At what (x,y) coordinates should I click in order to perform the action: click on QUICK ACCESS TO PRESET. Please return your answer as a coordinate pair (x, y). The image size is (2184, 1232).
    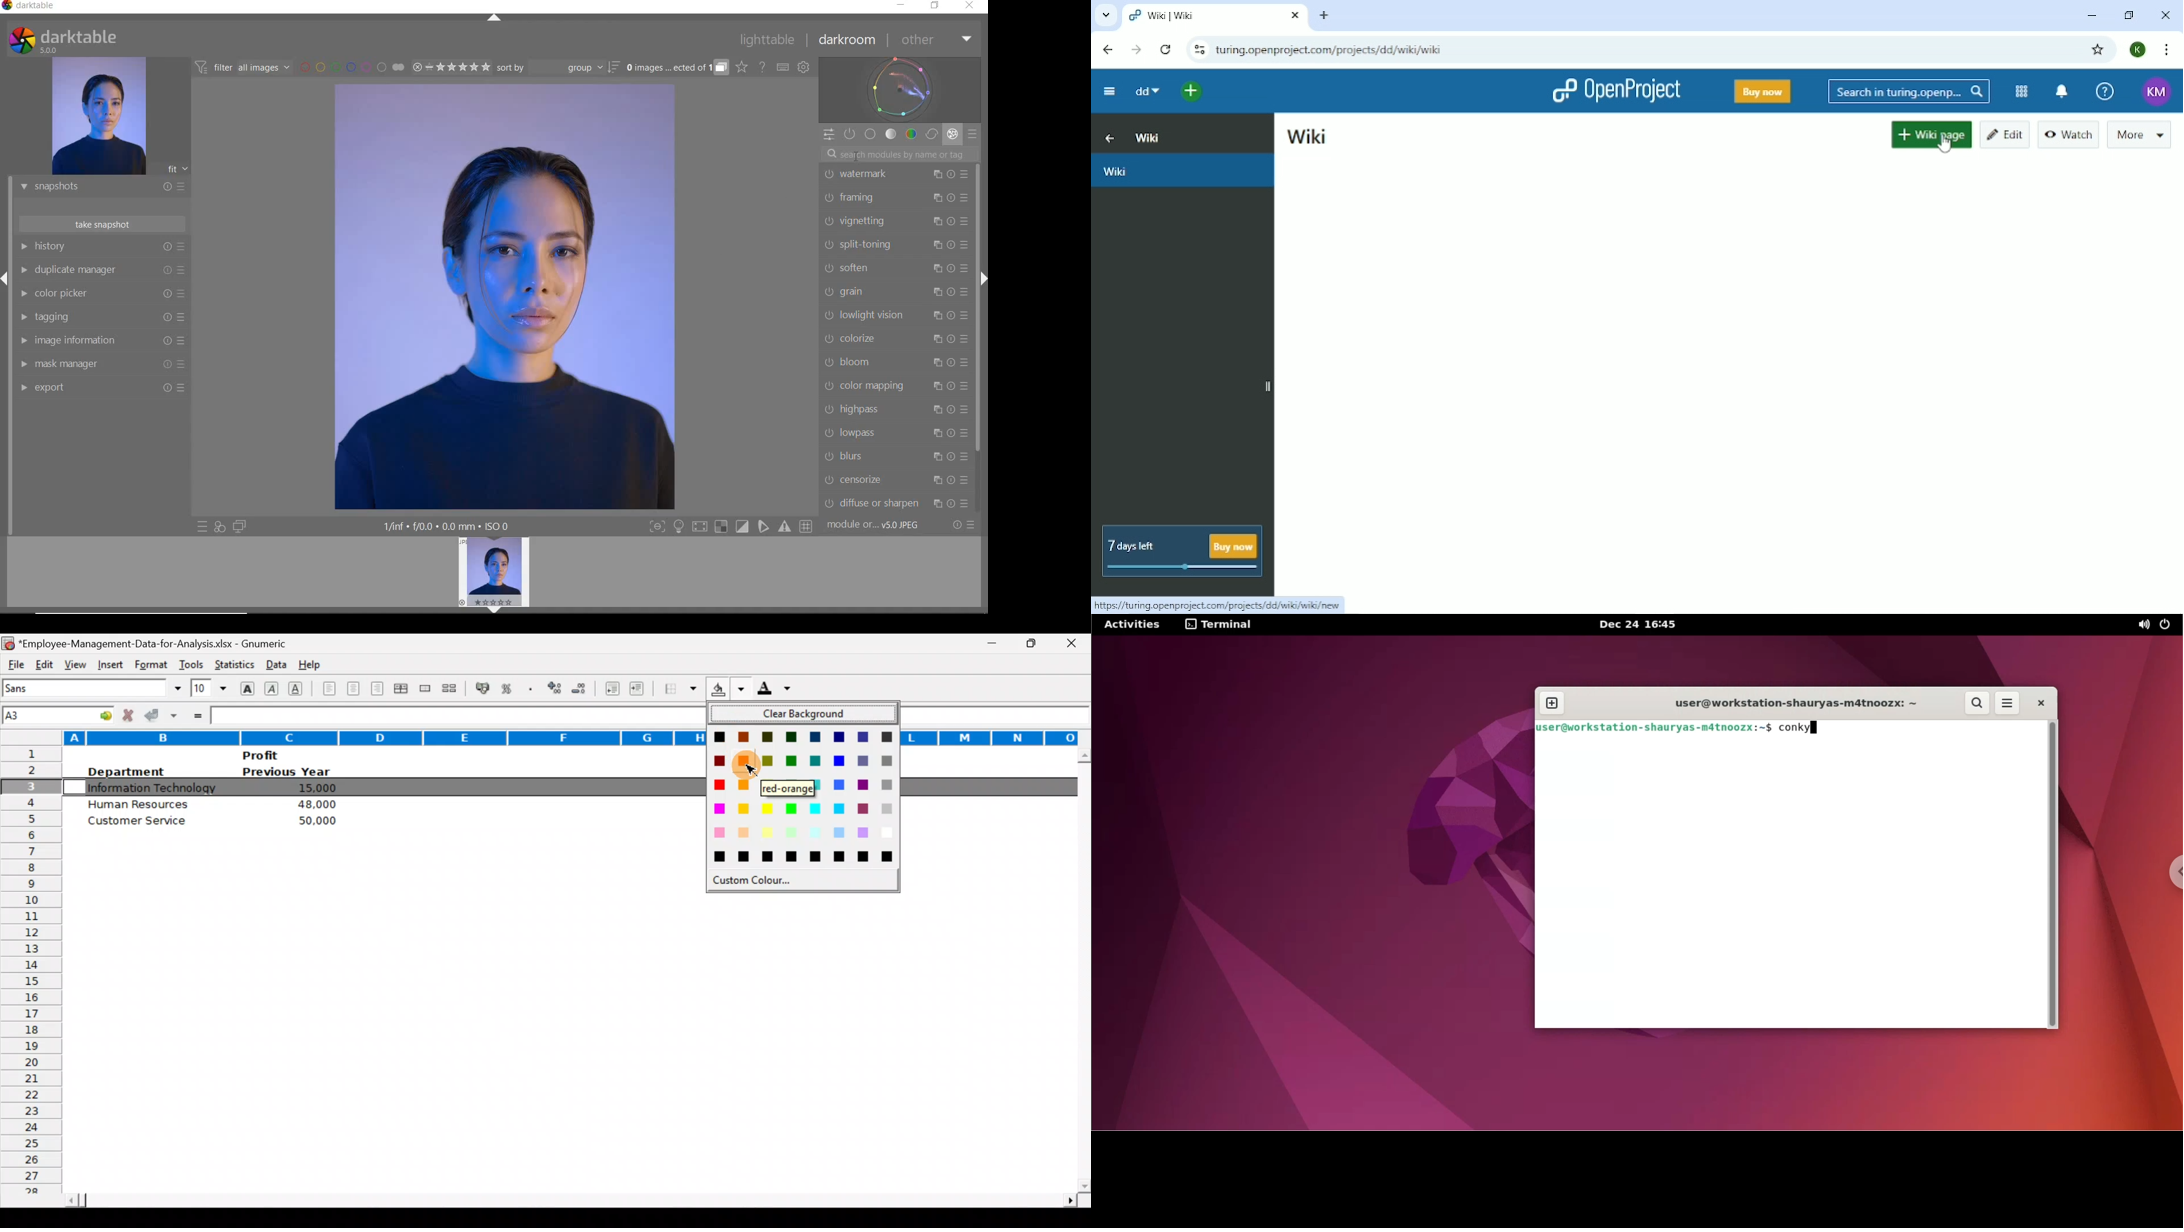
    Looking at the image, I should click on (203, 528).